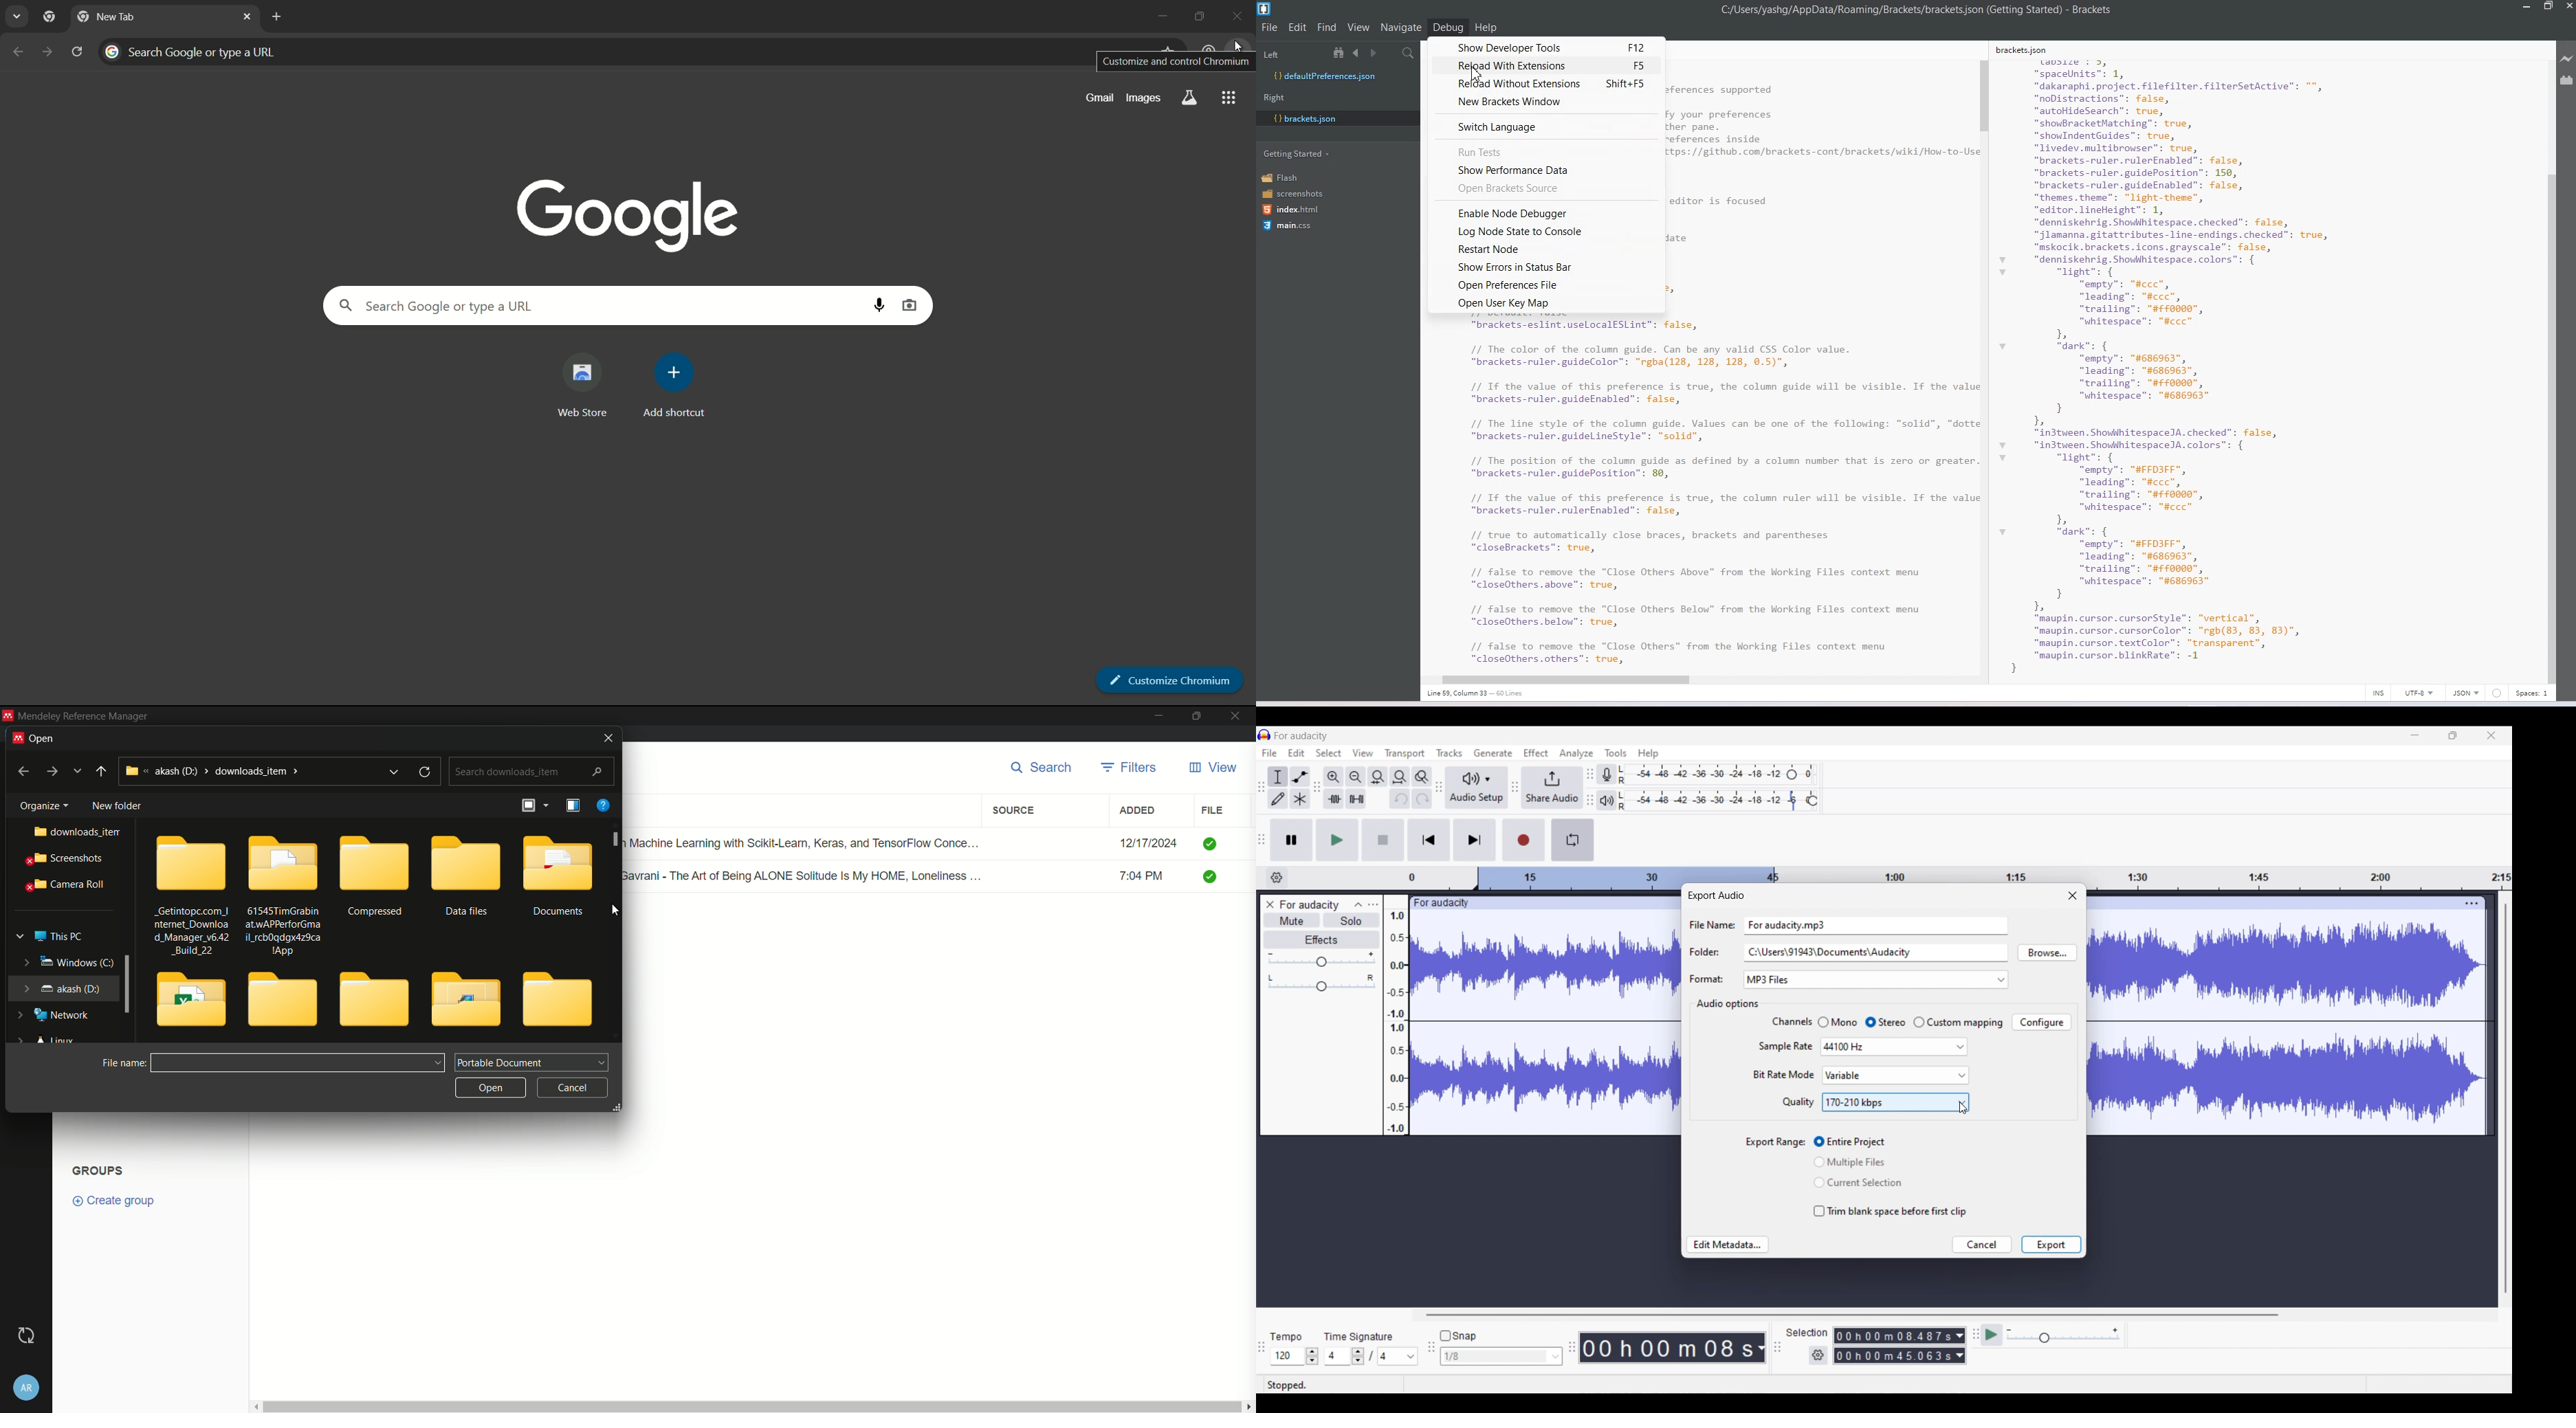 The image size is (2576, 1428). Describe the element at coordinates (1401, 777) in the screenshot. I see `Fit project to width` at that location.